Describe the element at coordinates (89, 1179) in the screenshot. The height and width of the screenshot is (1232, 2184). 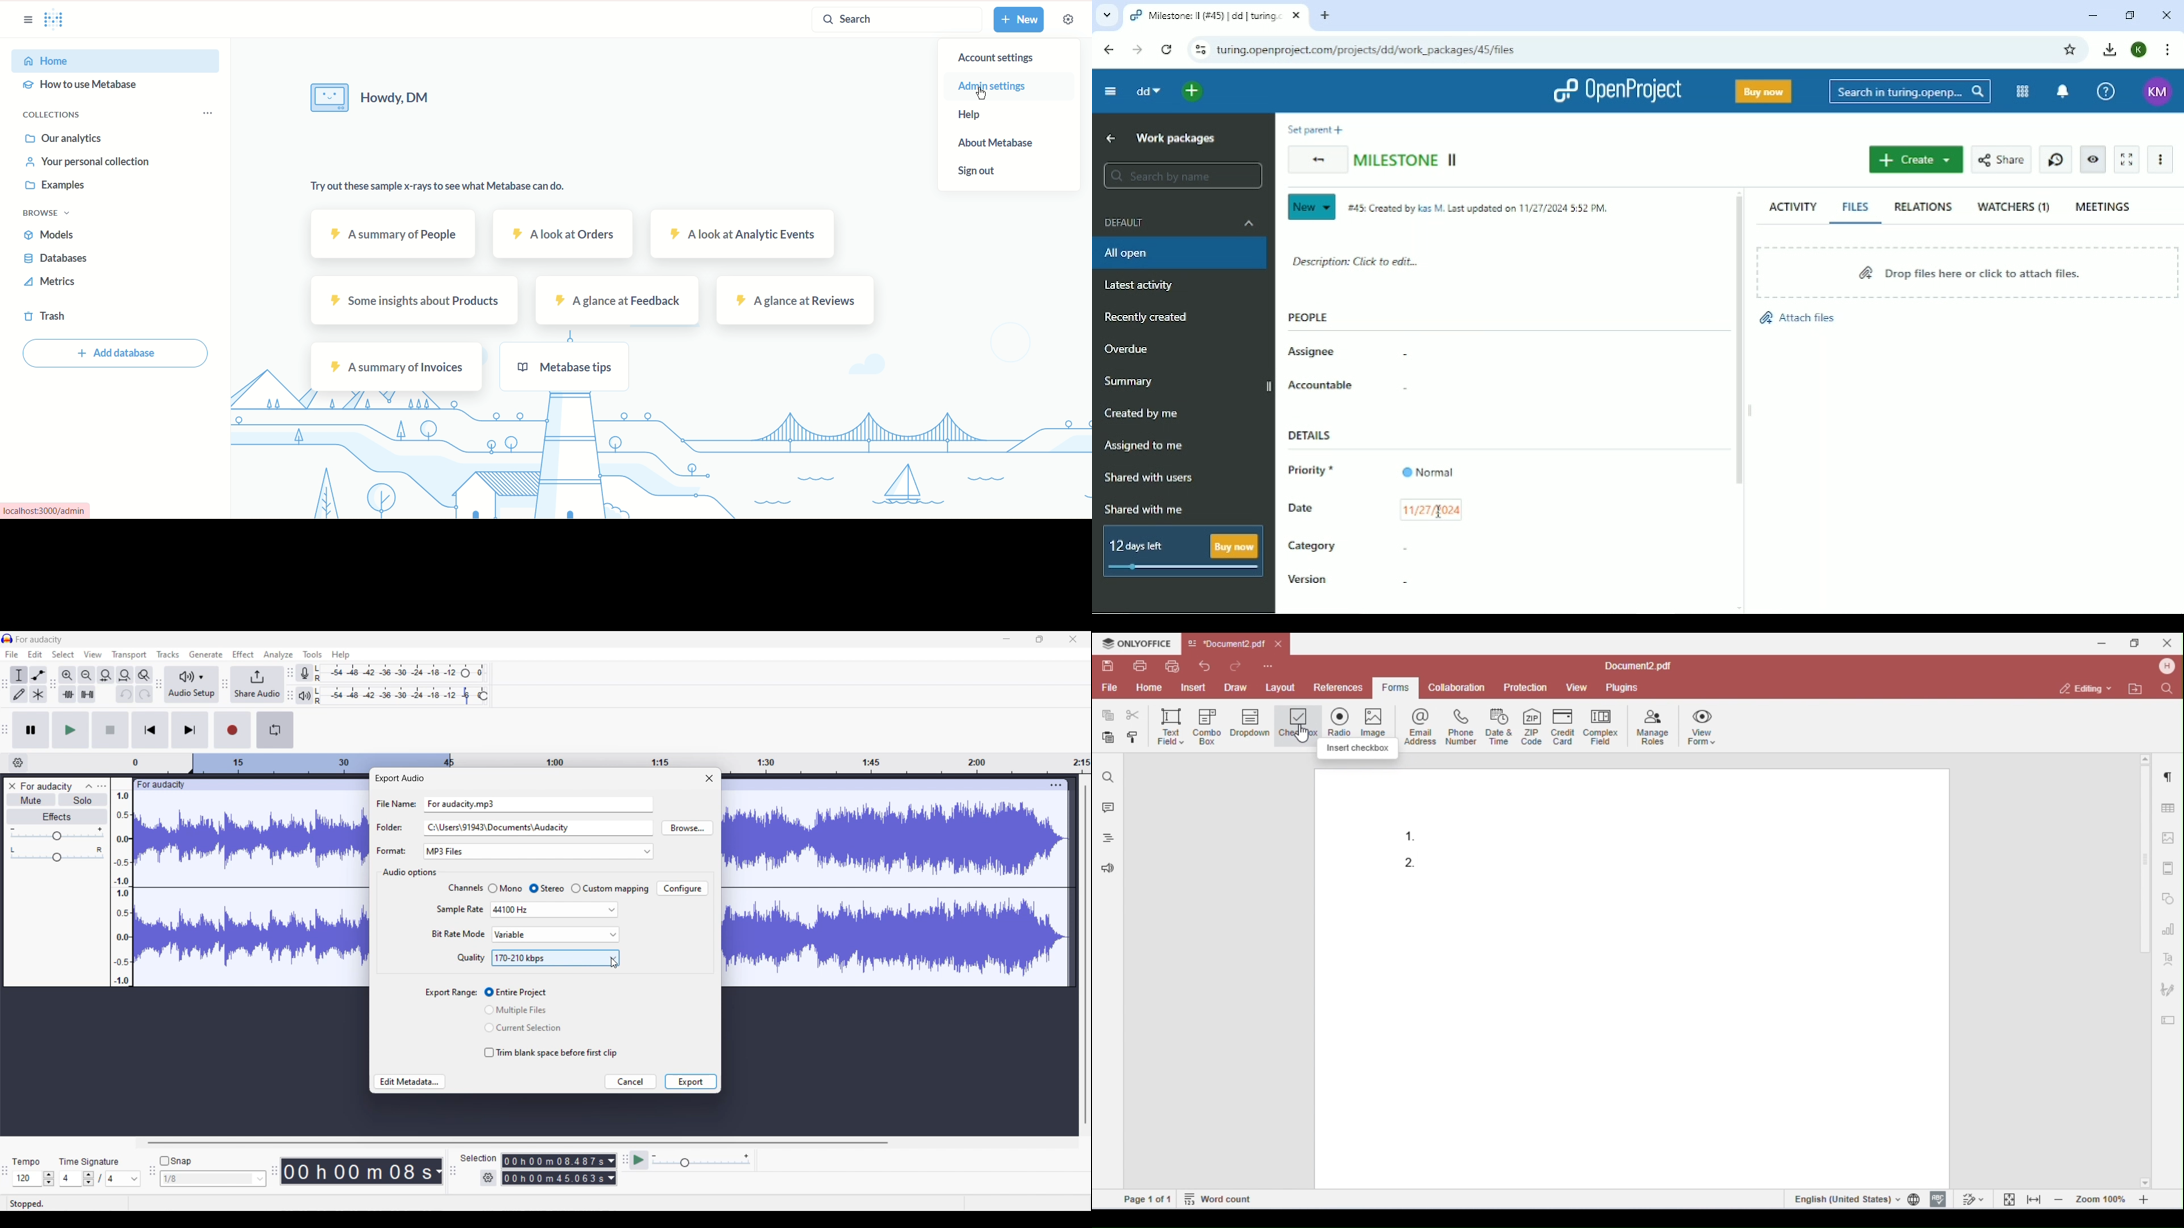
I see `Increase/Decrease number` at that location.